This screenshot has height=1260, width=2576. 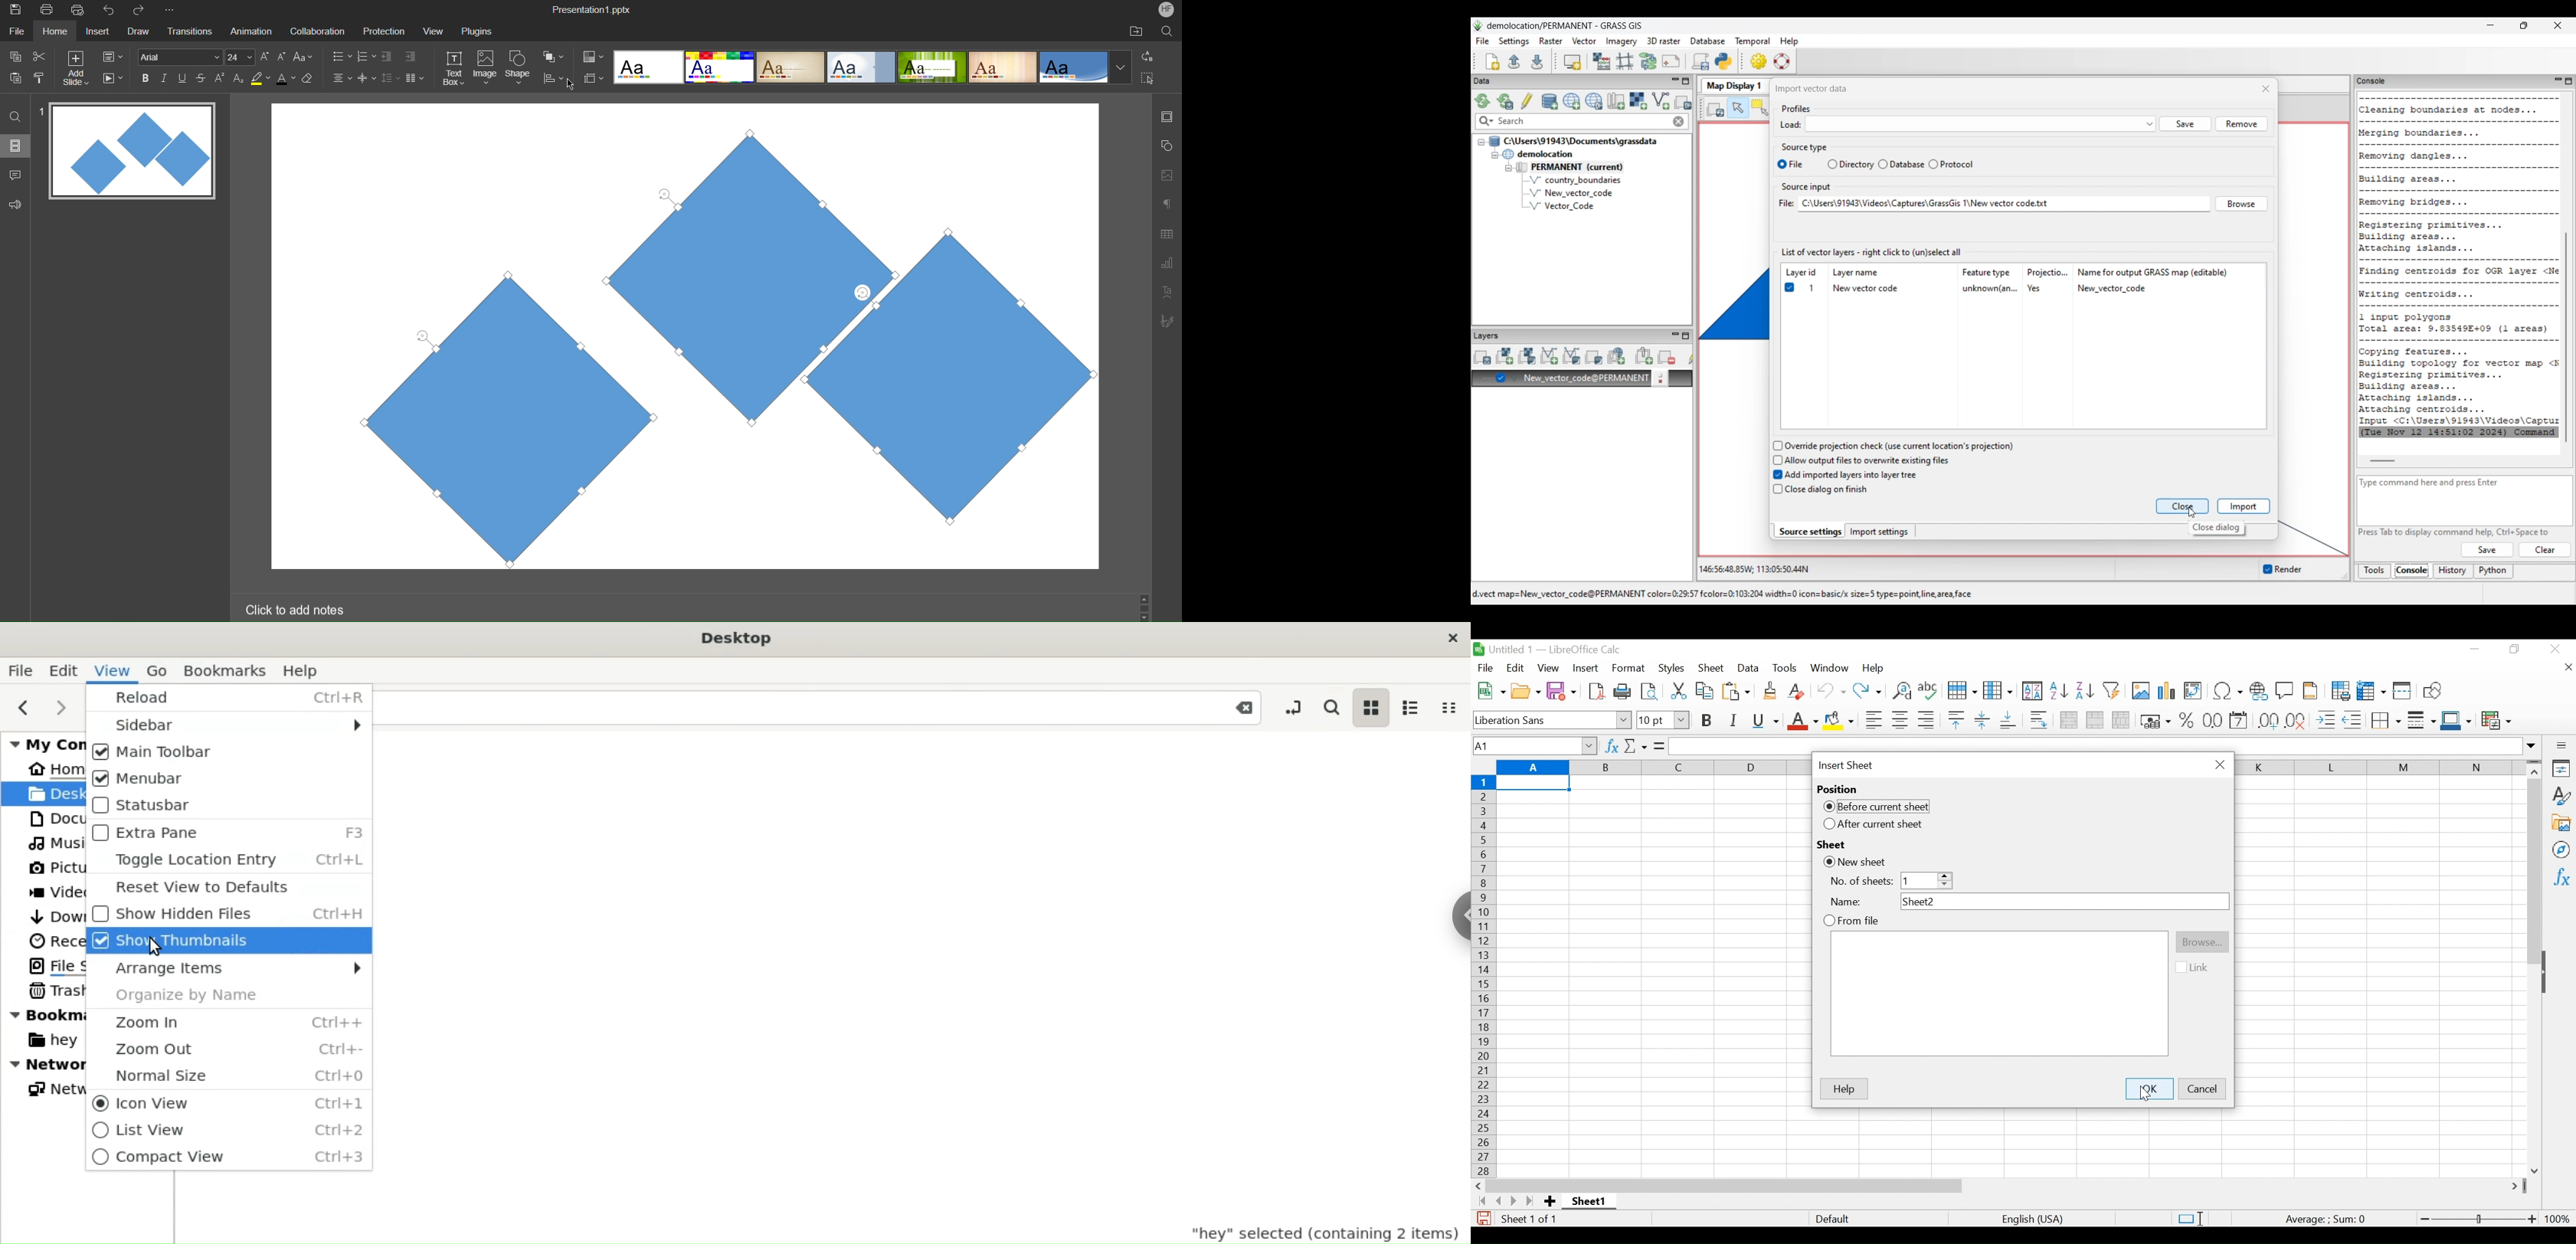 I want to click on a to b, so click(x=1151, y=55).